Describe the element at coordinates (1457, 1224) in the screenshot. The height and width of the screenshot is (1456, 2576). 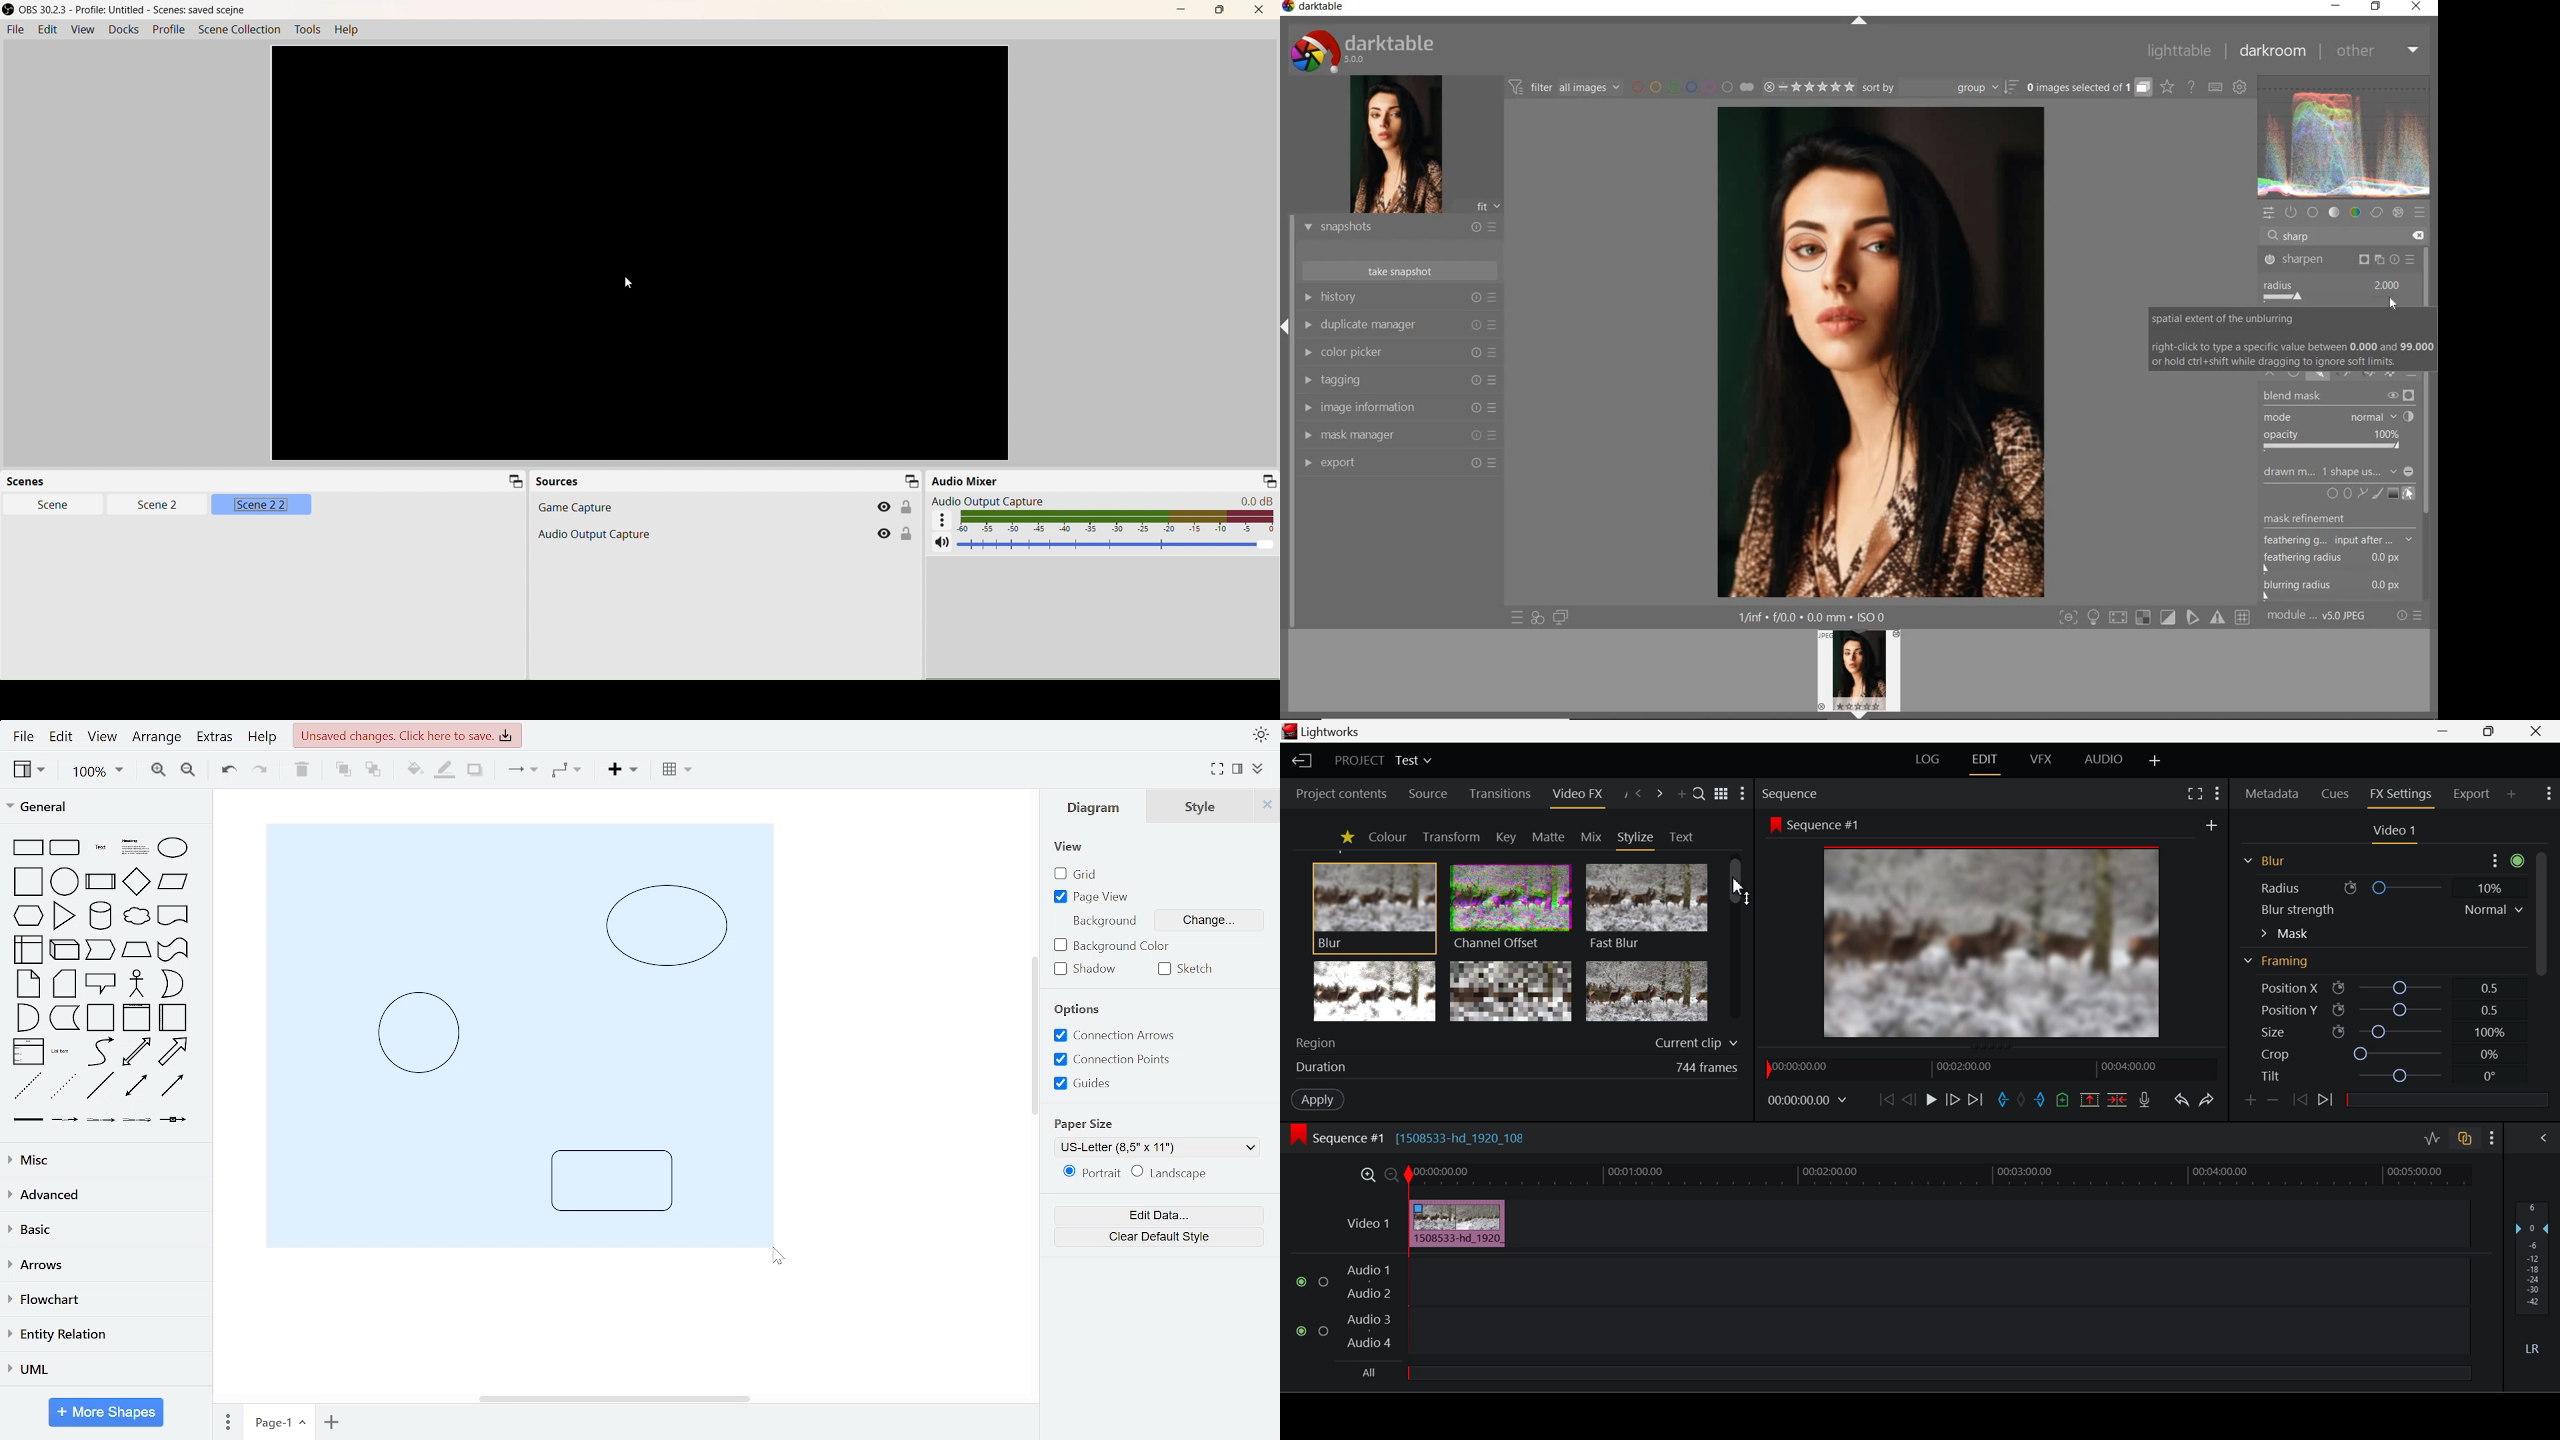
I see `Cursor DRAG_TO Effect on Clip` at that location.